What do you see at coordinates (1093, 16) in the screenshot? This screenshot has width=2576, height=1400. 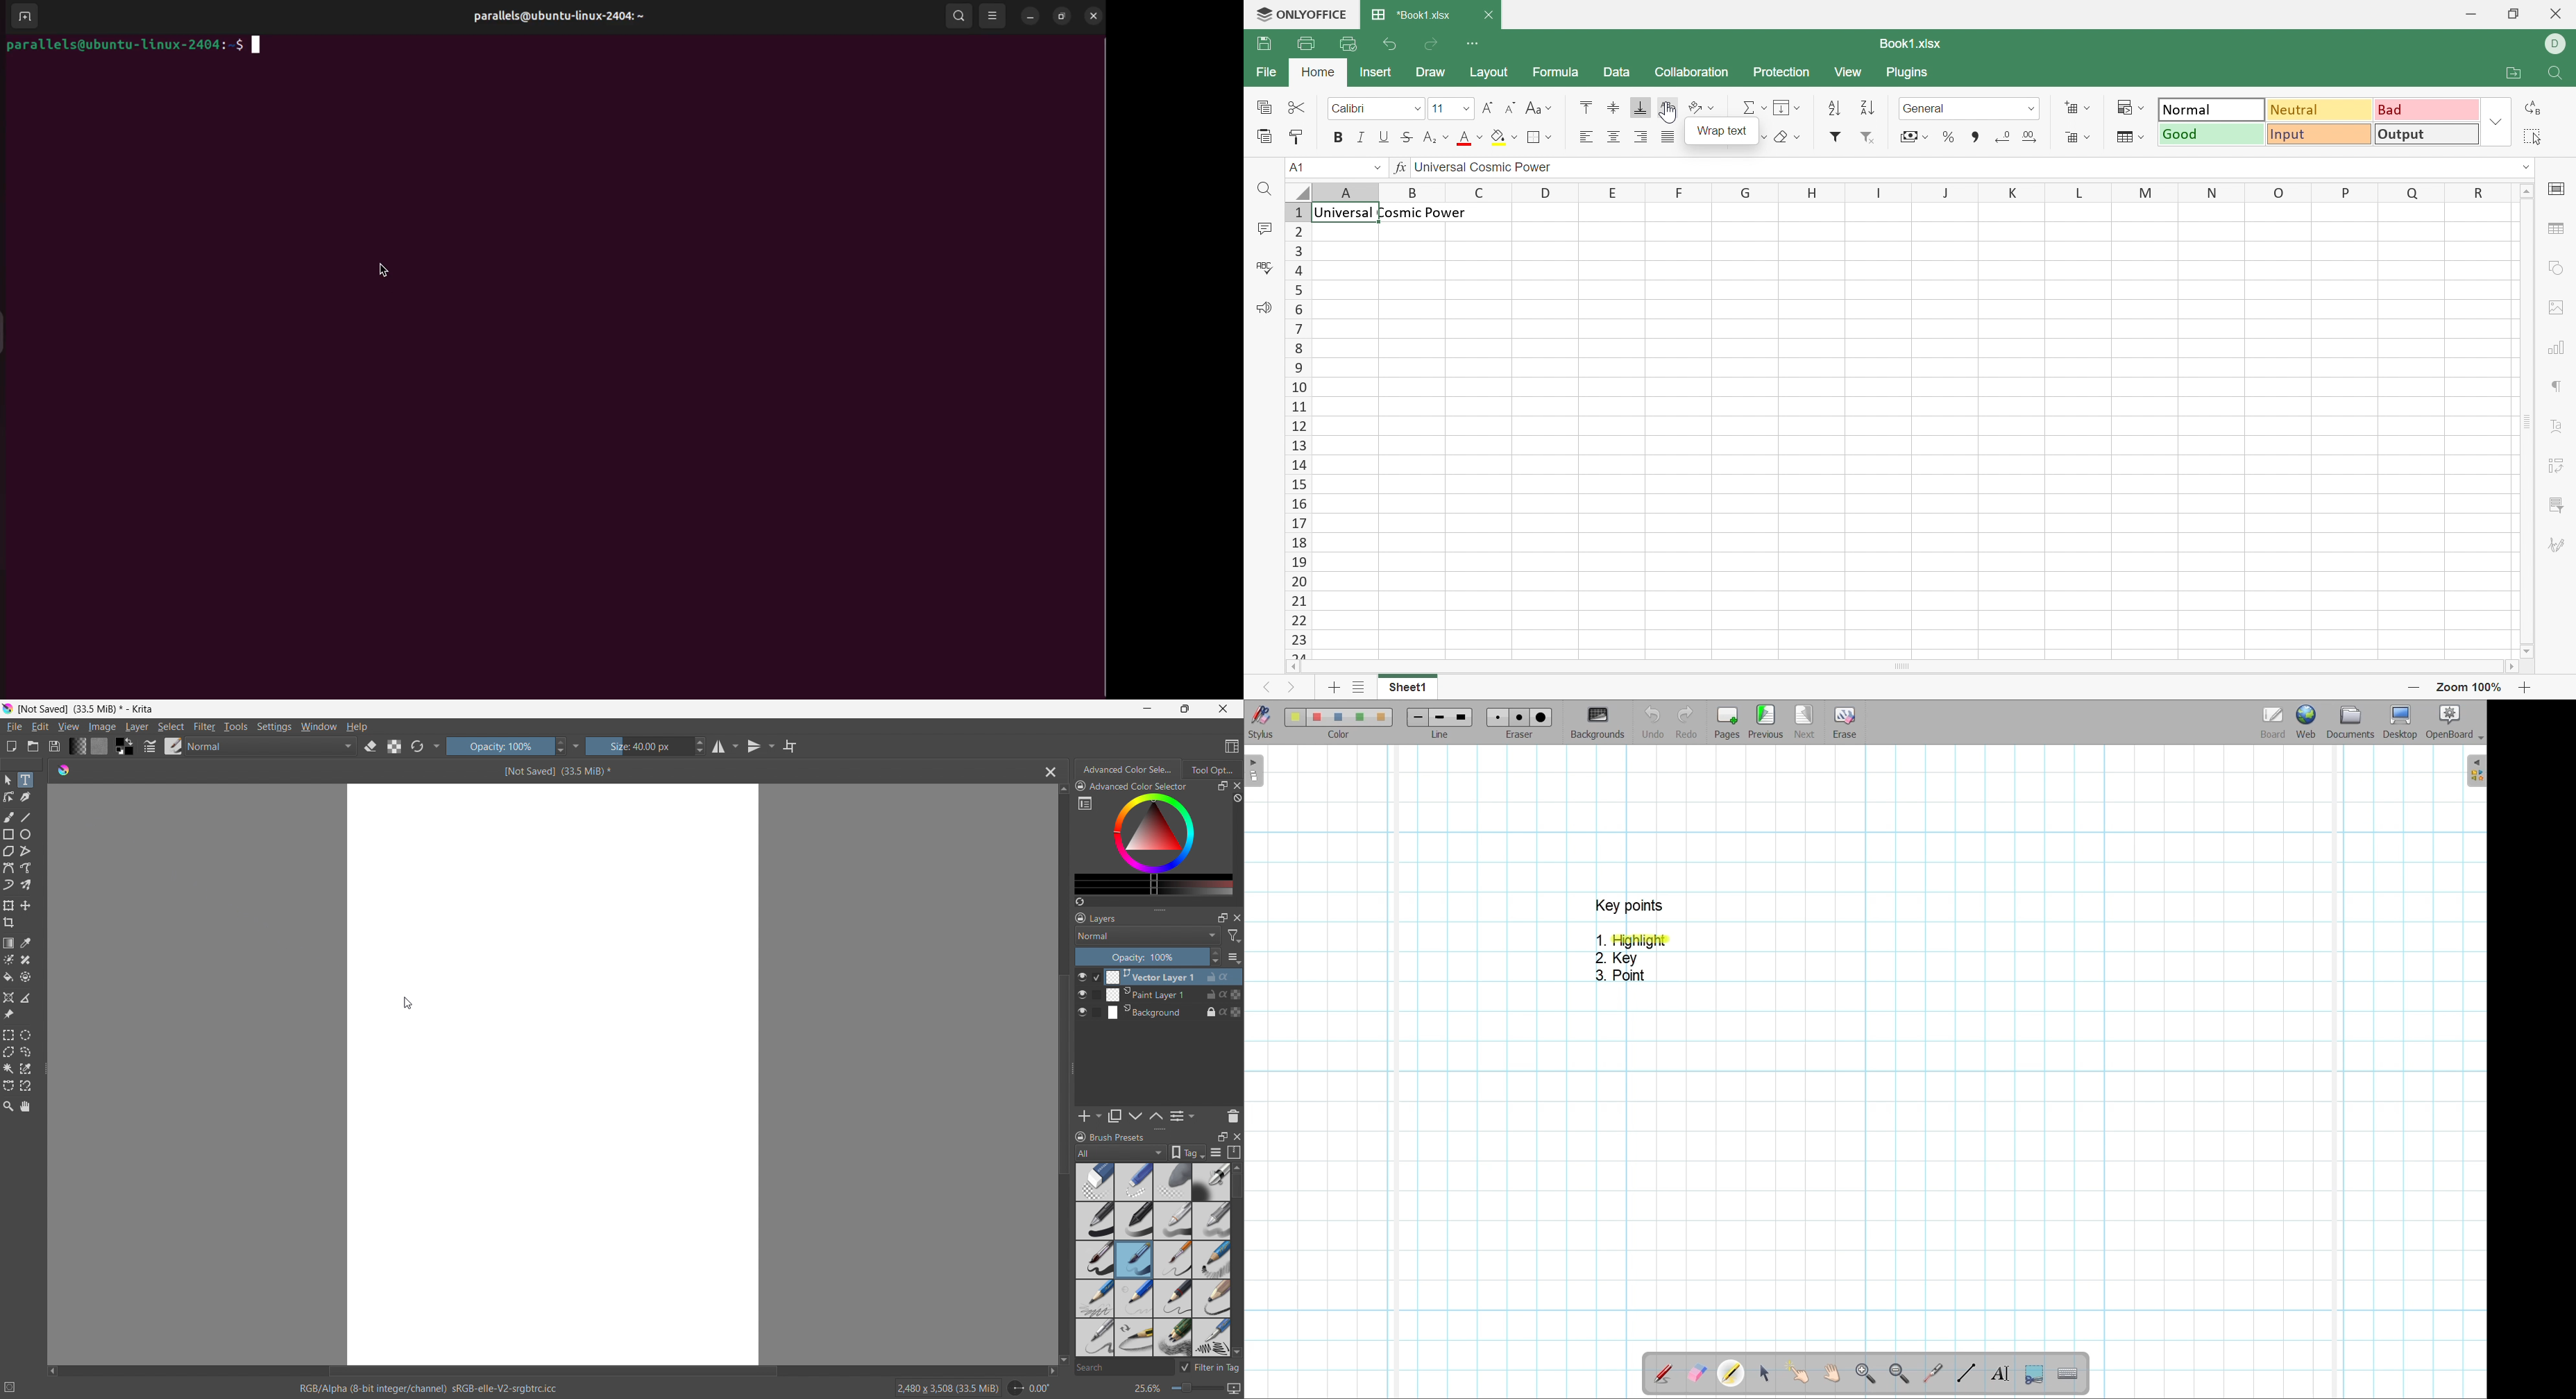 I see `close` at bounding box center [1093, 16].